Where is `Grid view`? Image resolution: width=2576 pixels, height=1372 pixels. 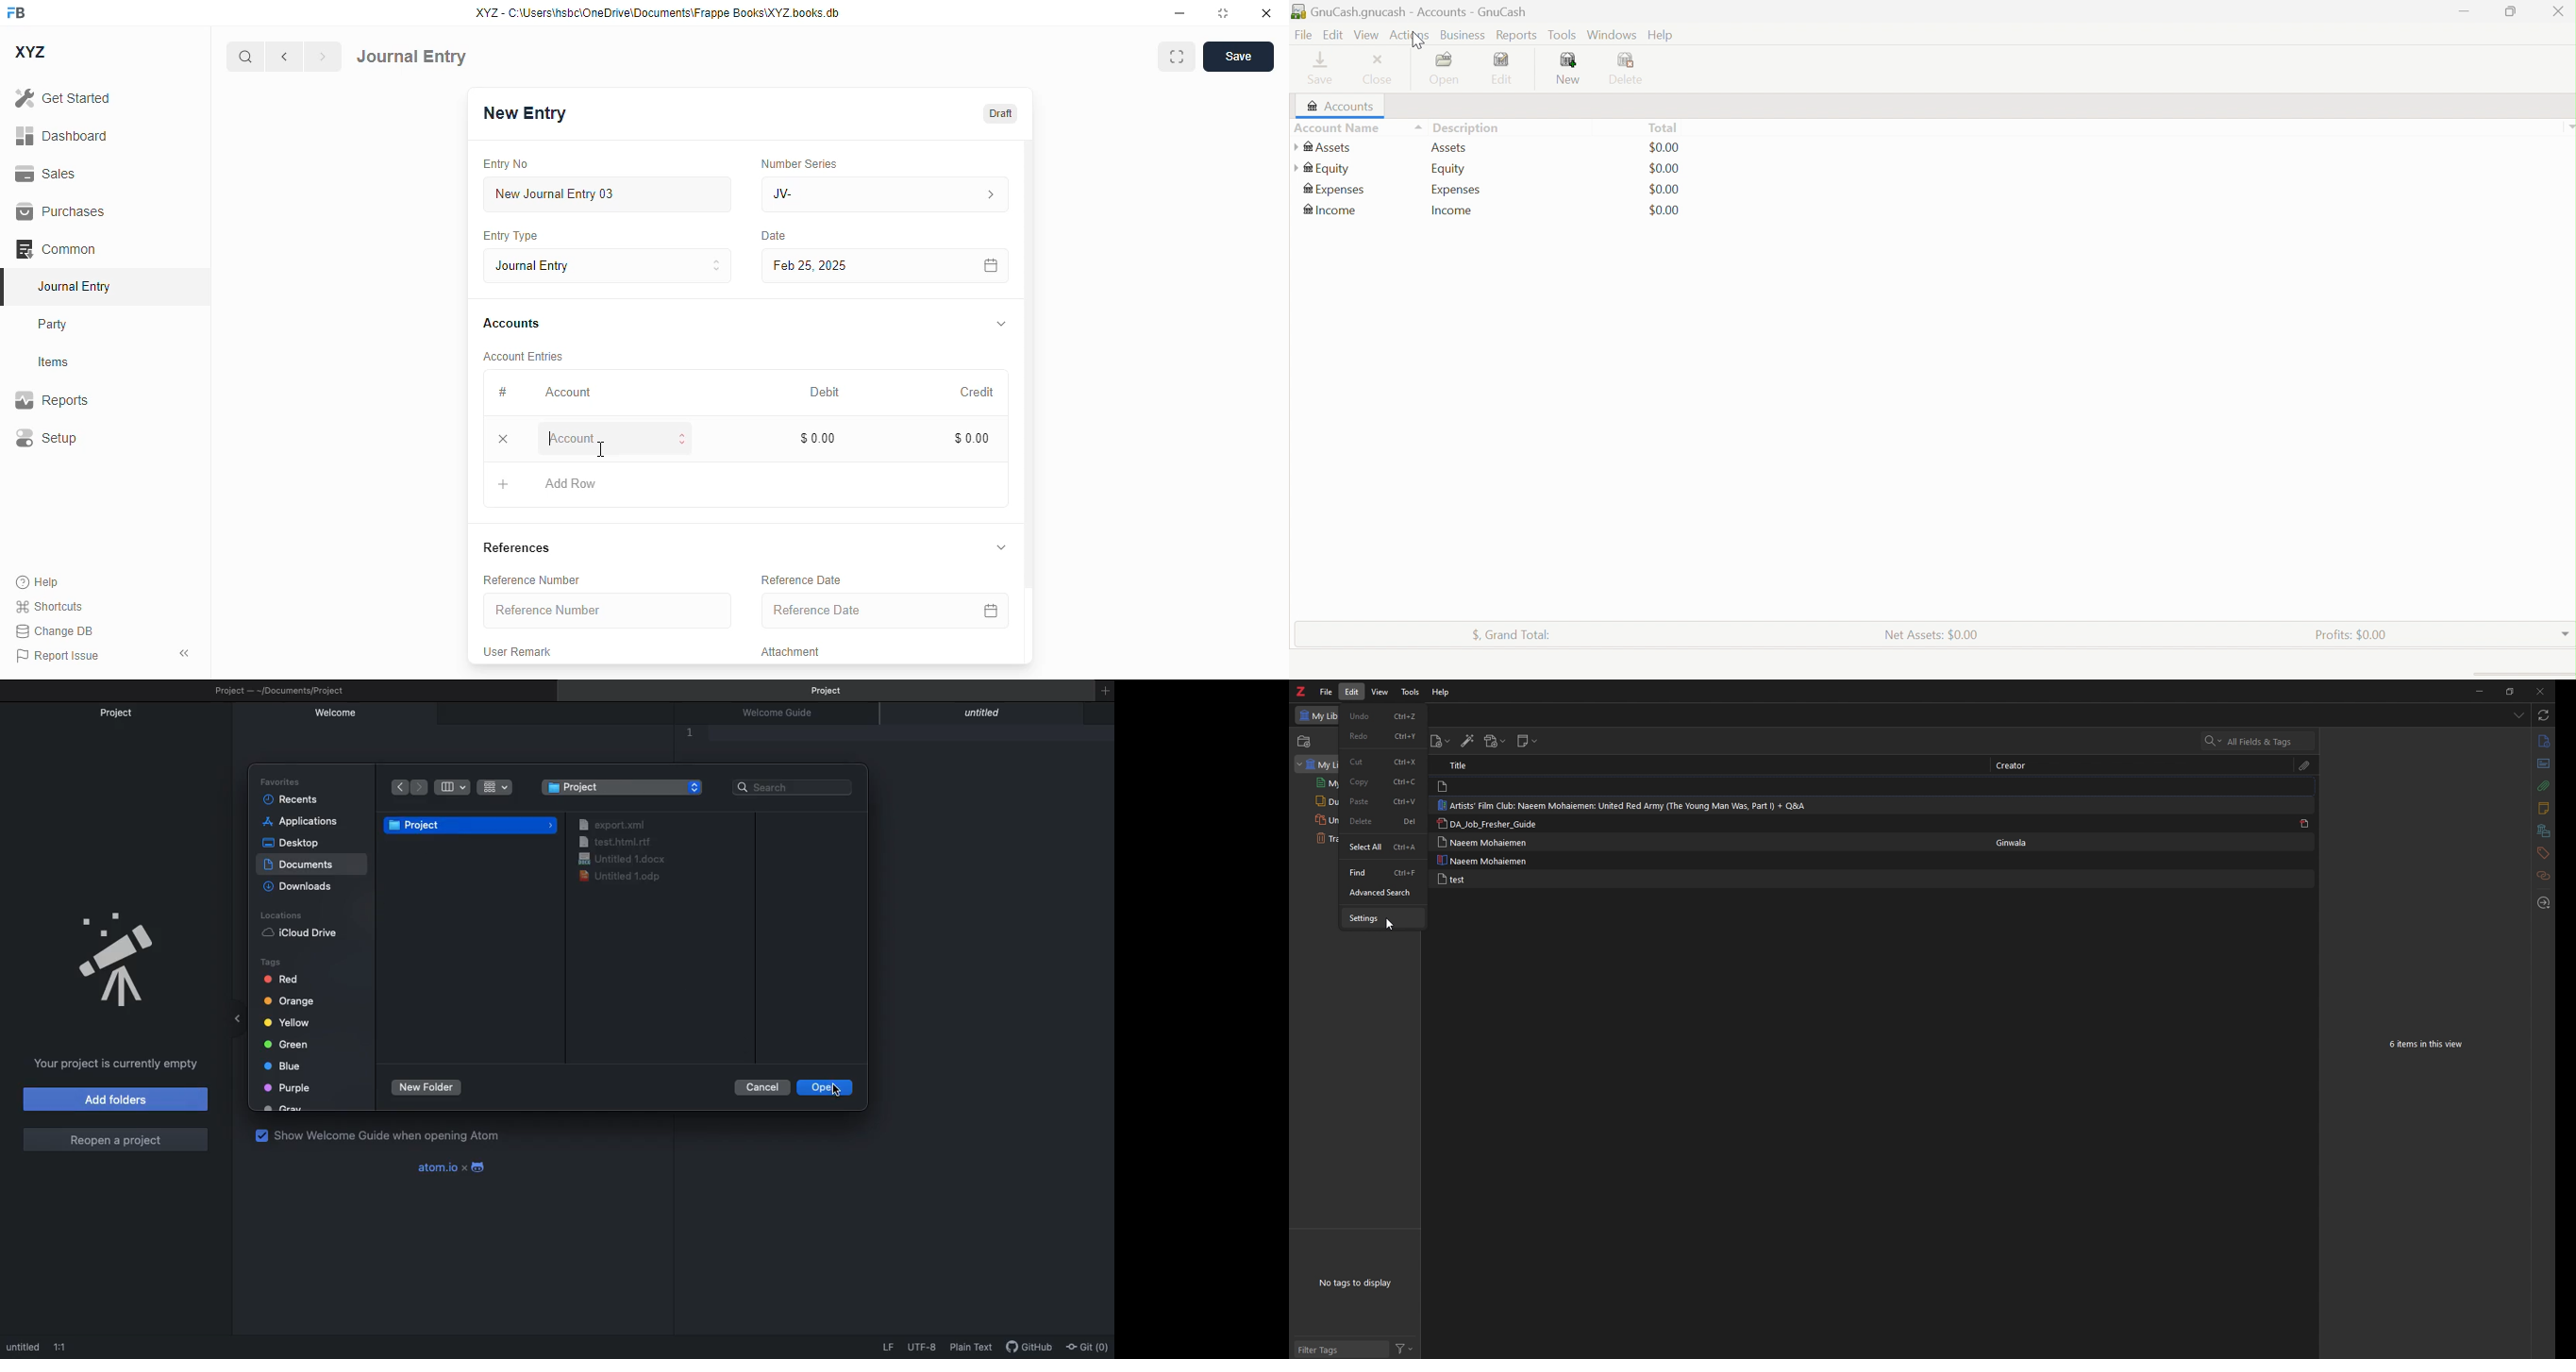 Grid view is located at coordinates (496, 788).